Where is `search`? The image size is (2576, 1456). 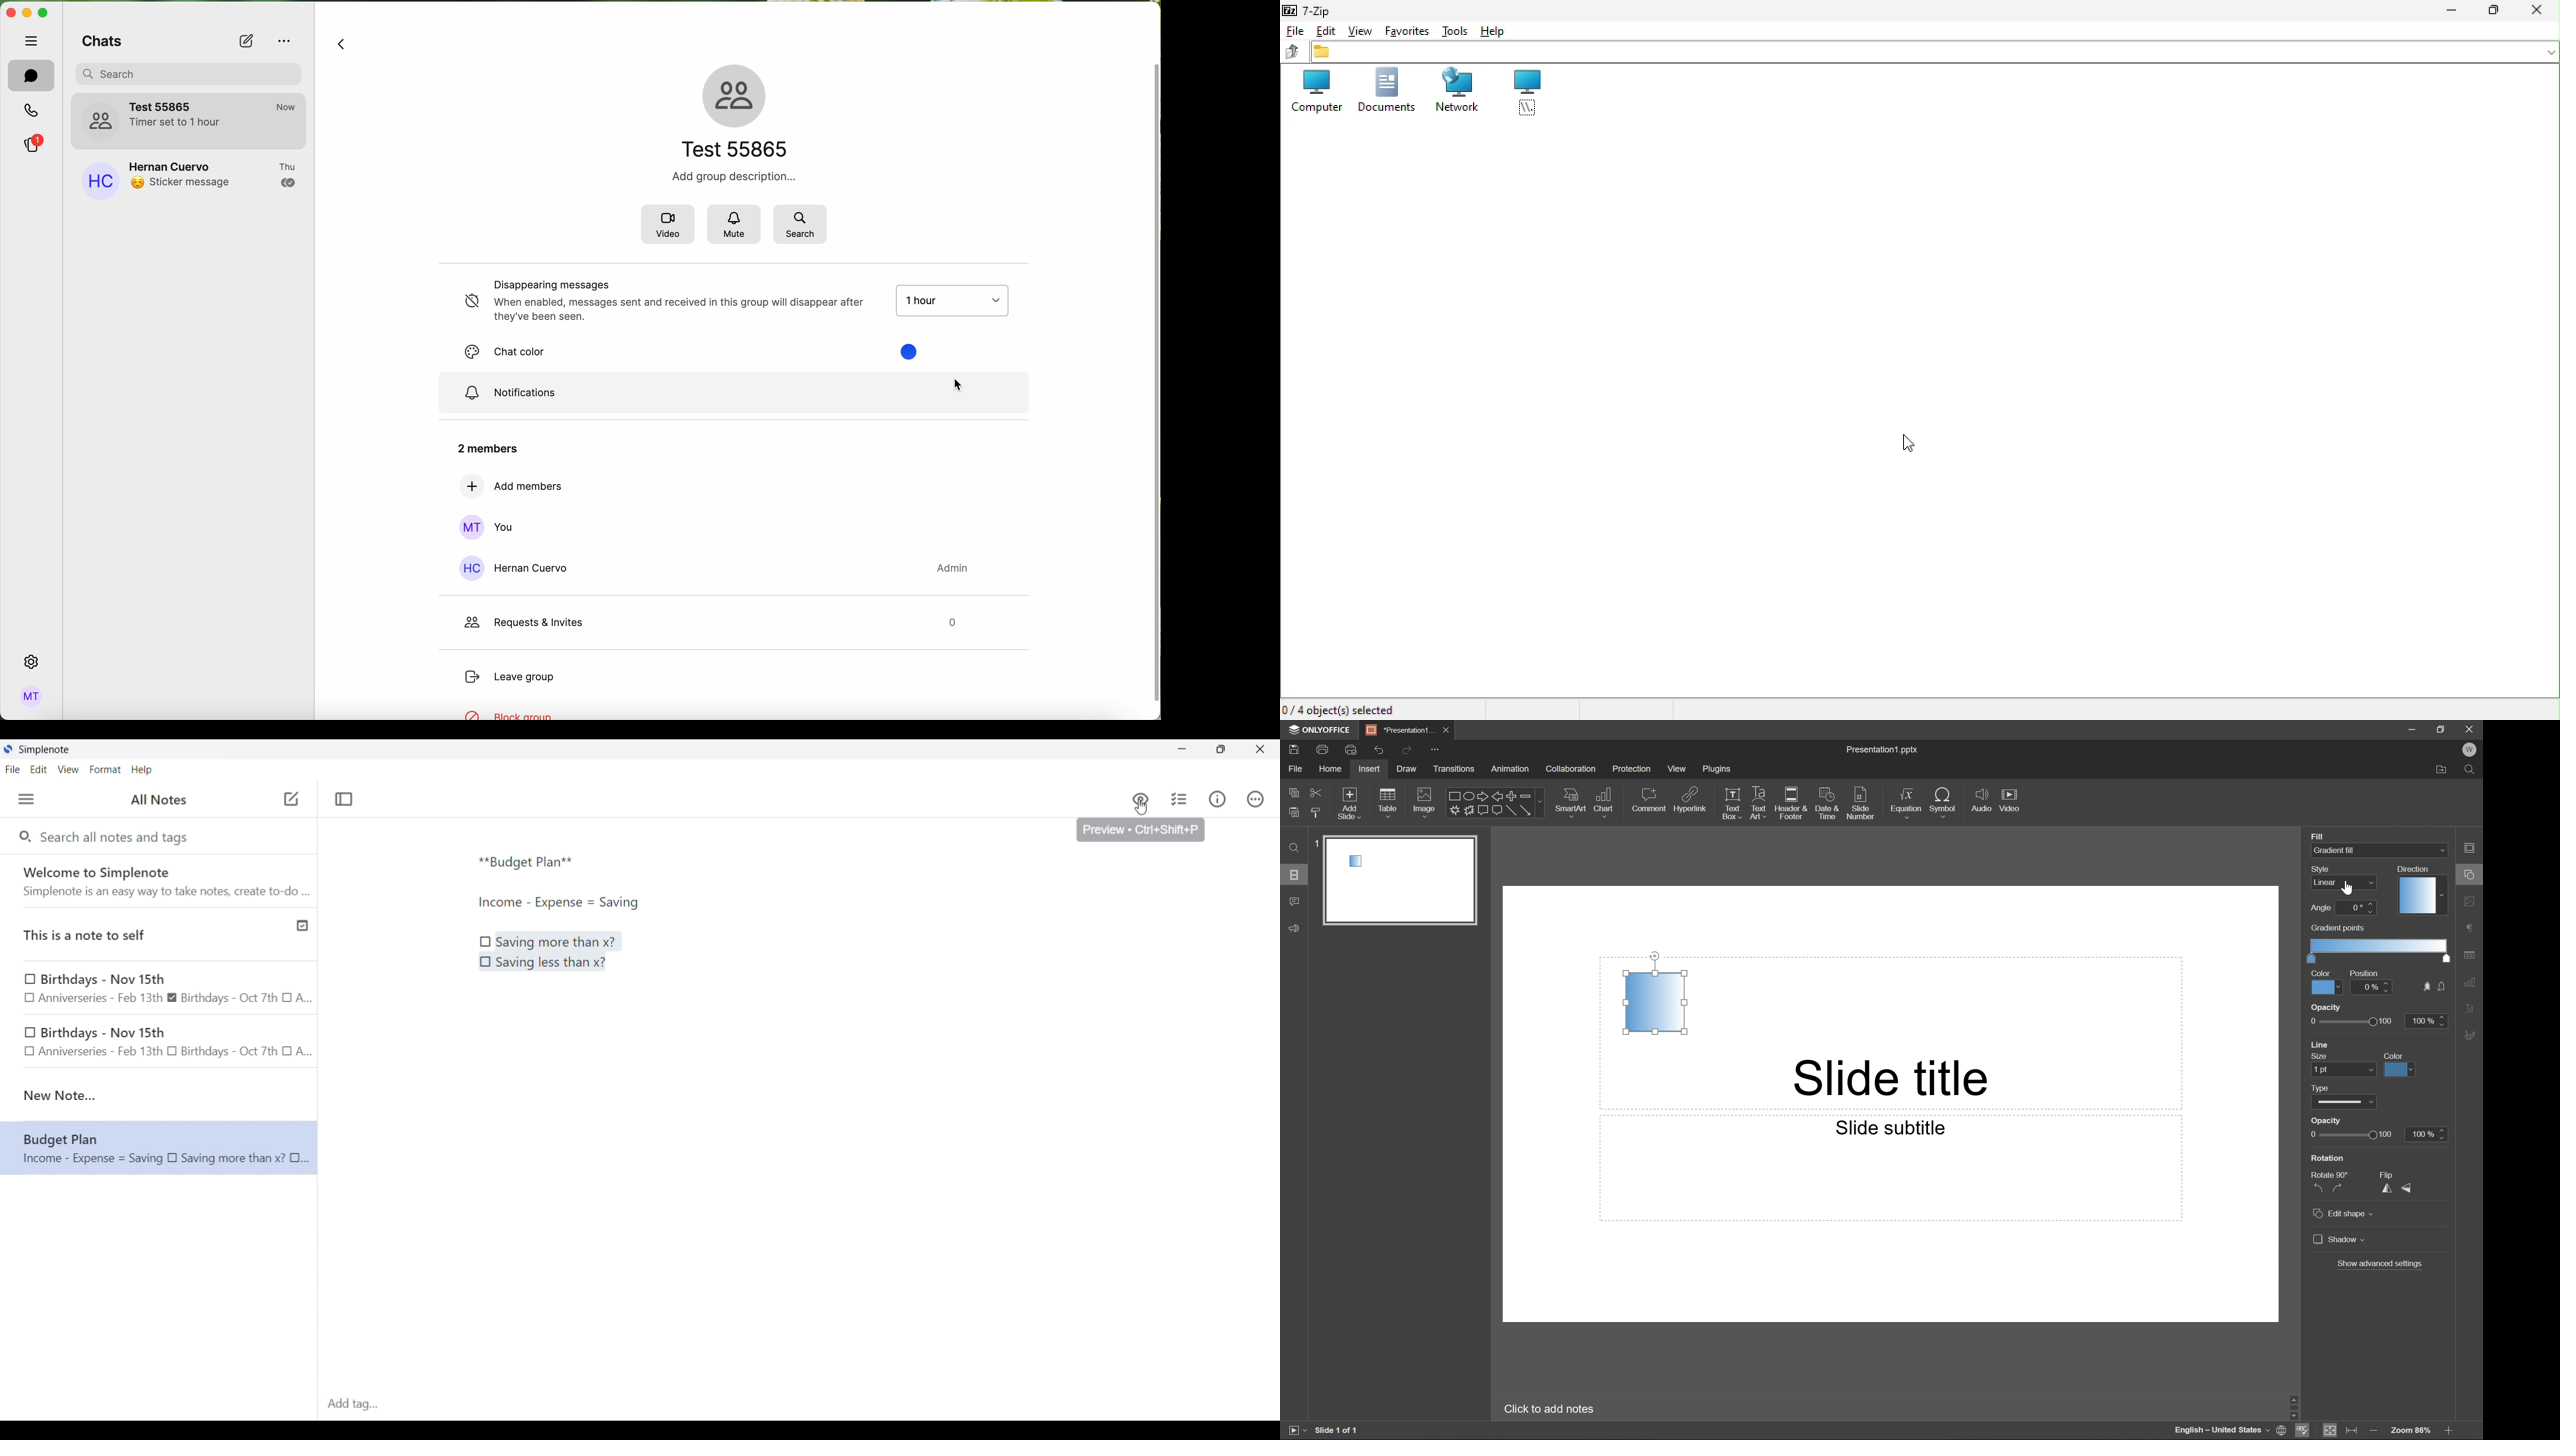 search is located at coordinates (801, 224).